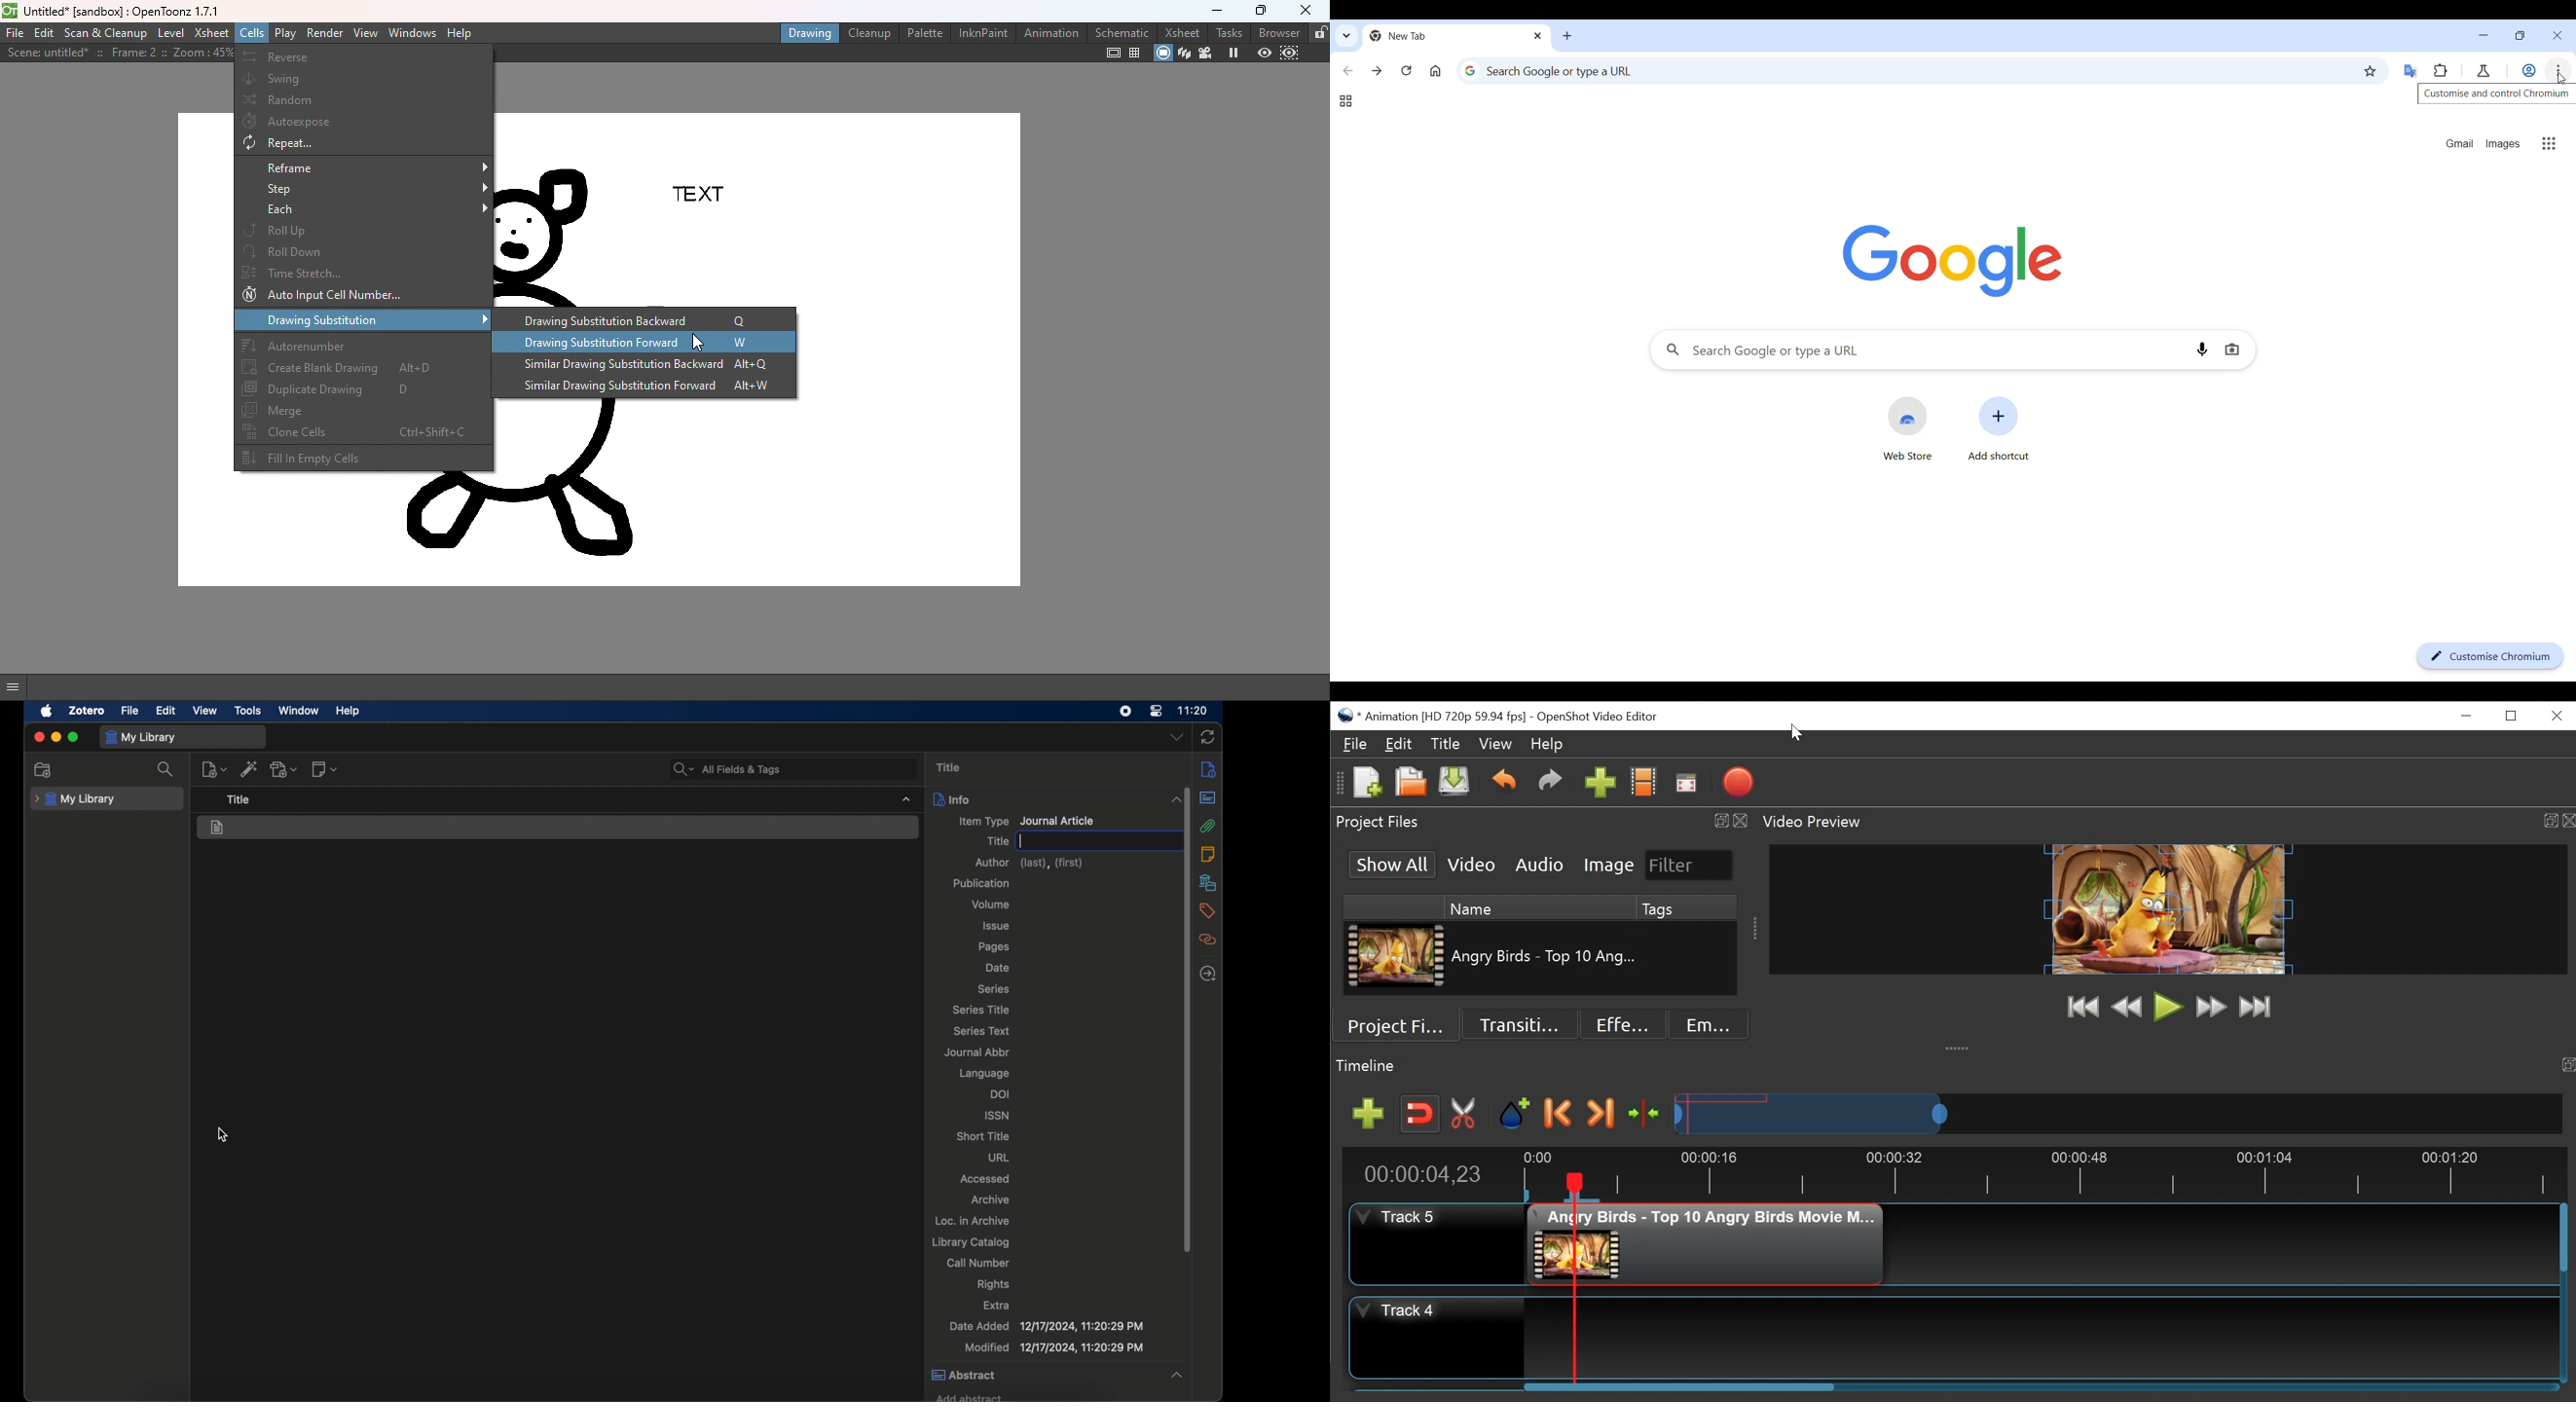 This screenshot has width=2576, height=1428. I want to click on edit, so click(167, 711).